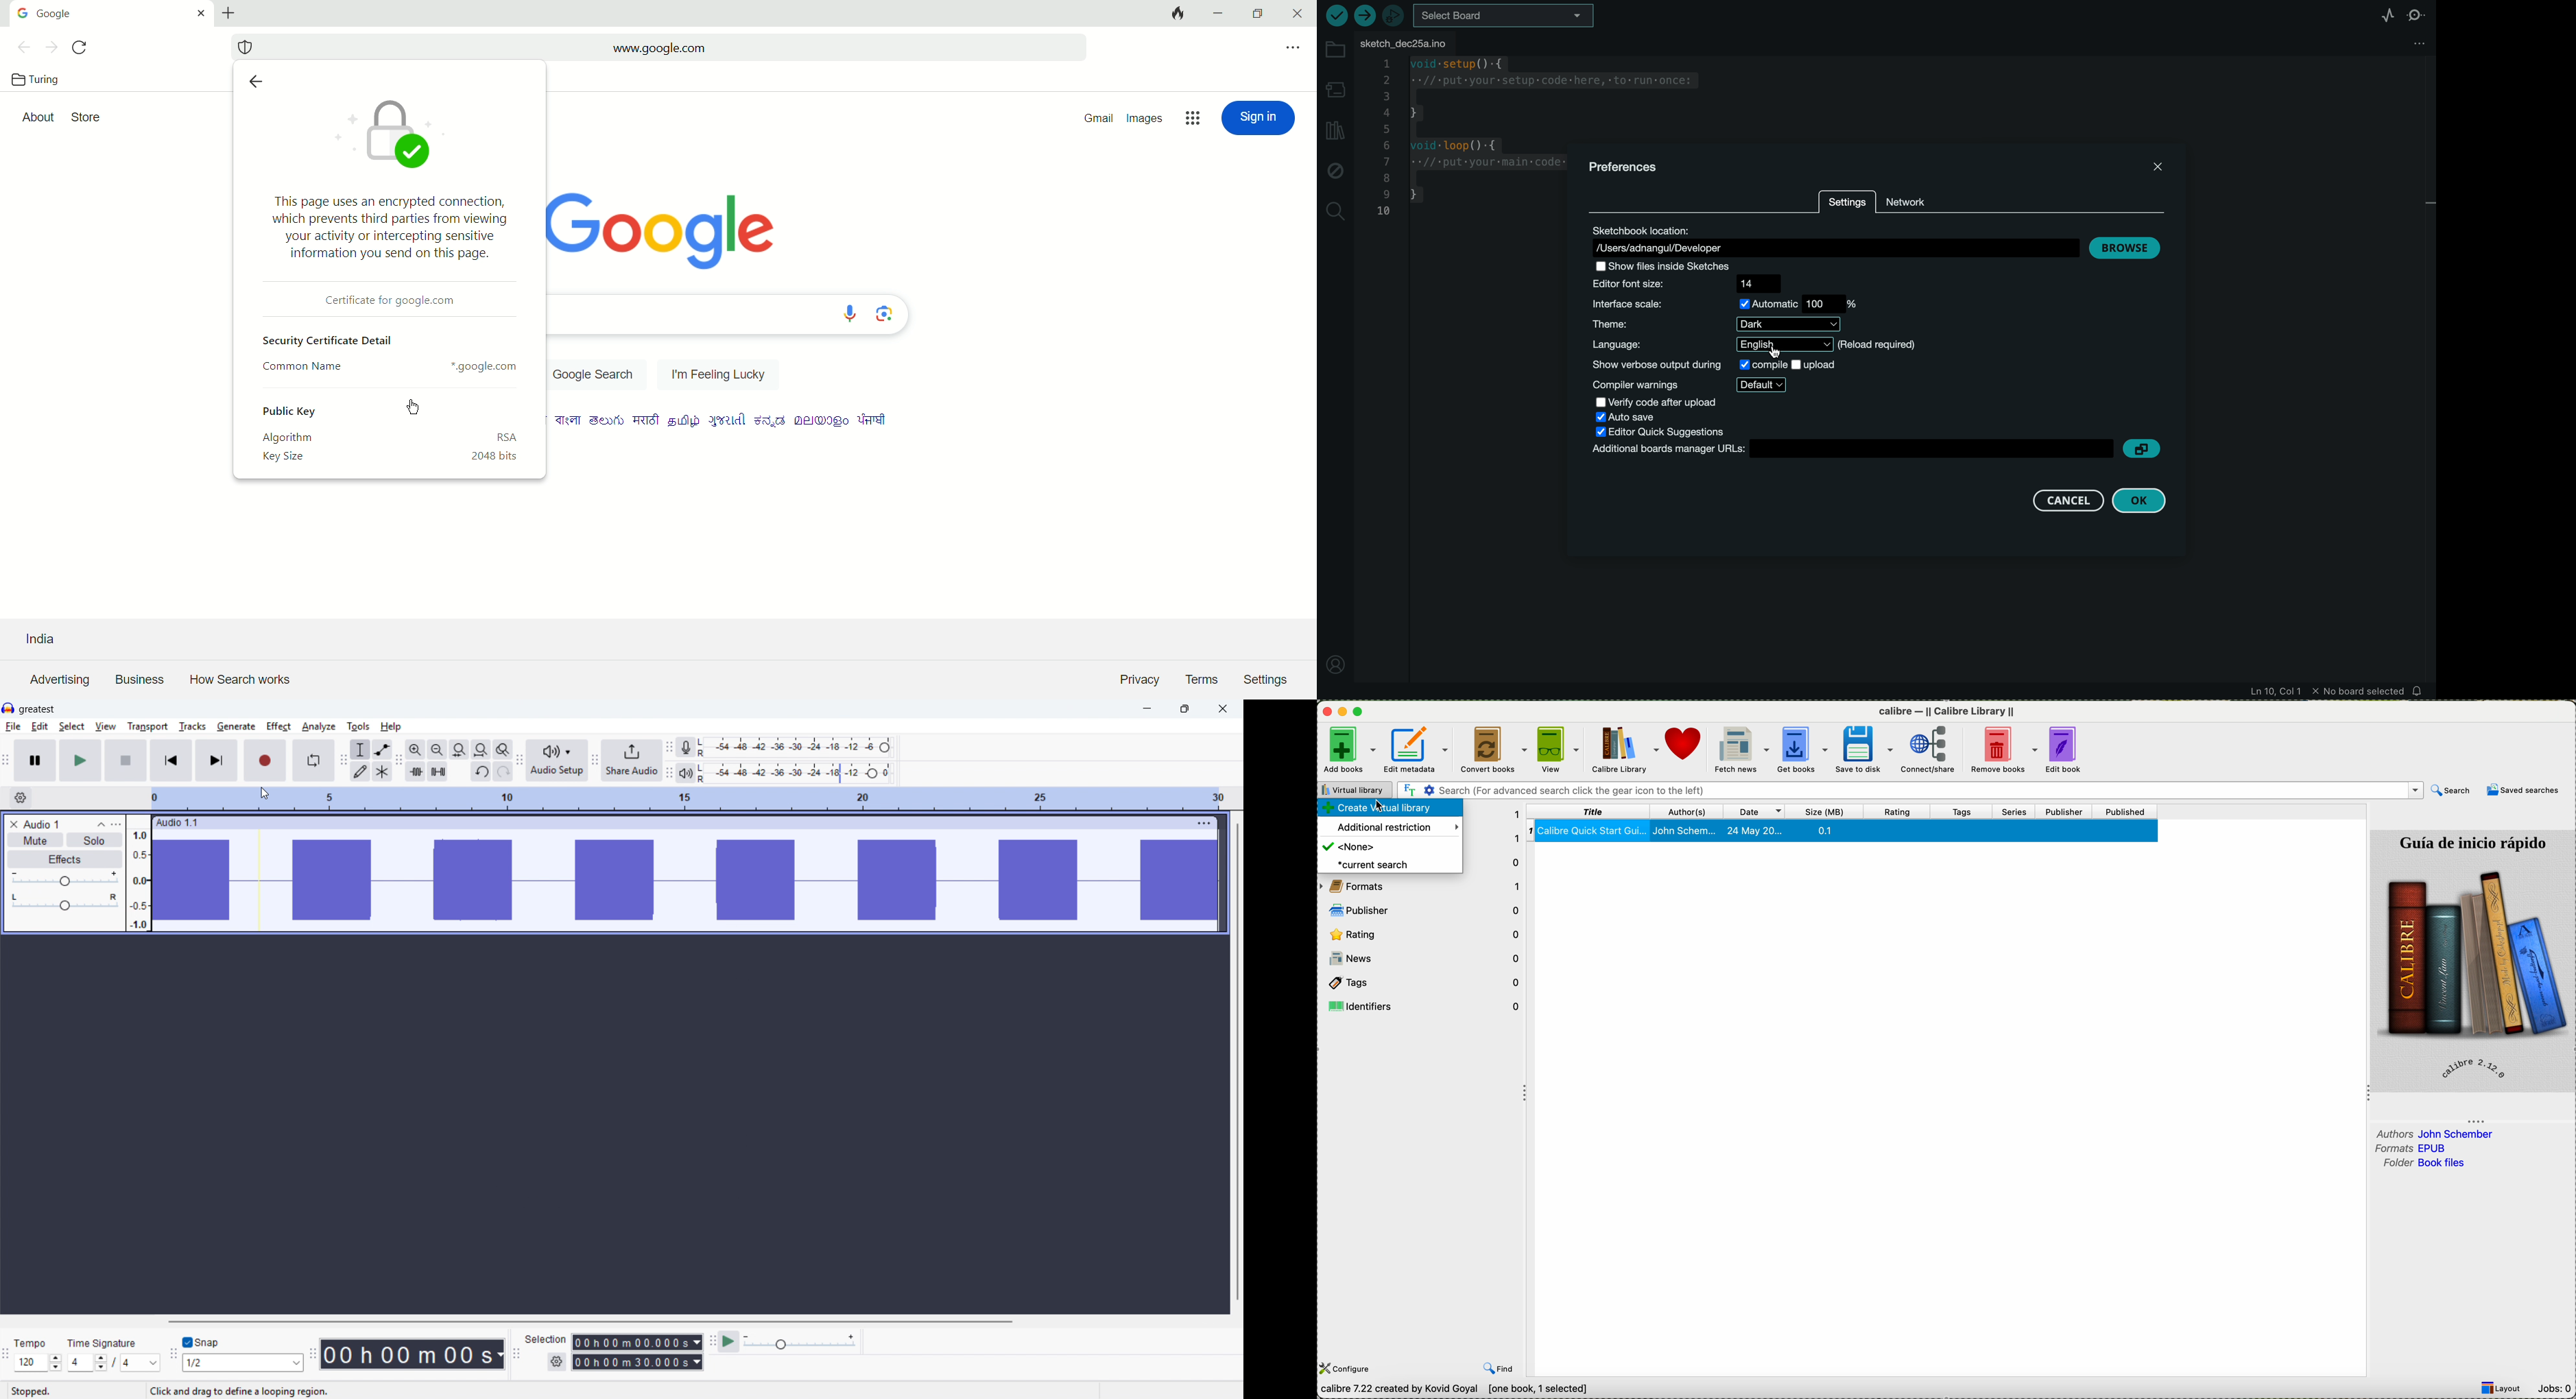 This screenshot has width=2576, height=1400. What do you see at coordinates (35, 760) in the screenshot?
I see `pause` at bounding box center [35, 760].